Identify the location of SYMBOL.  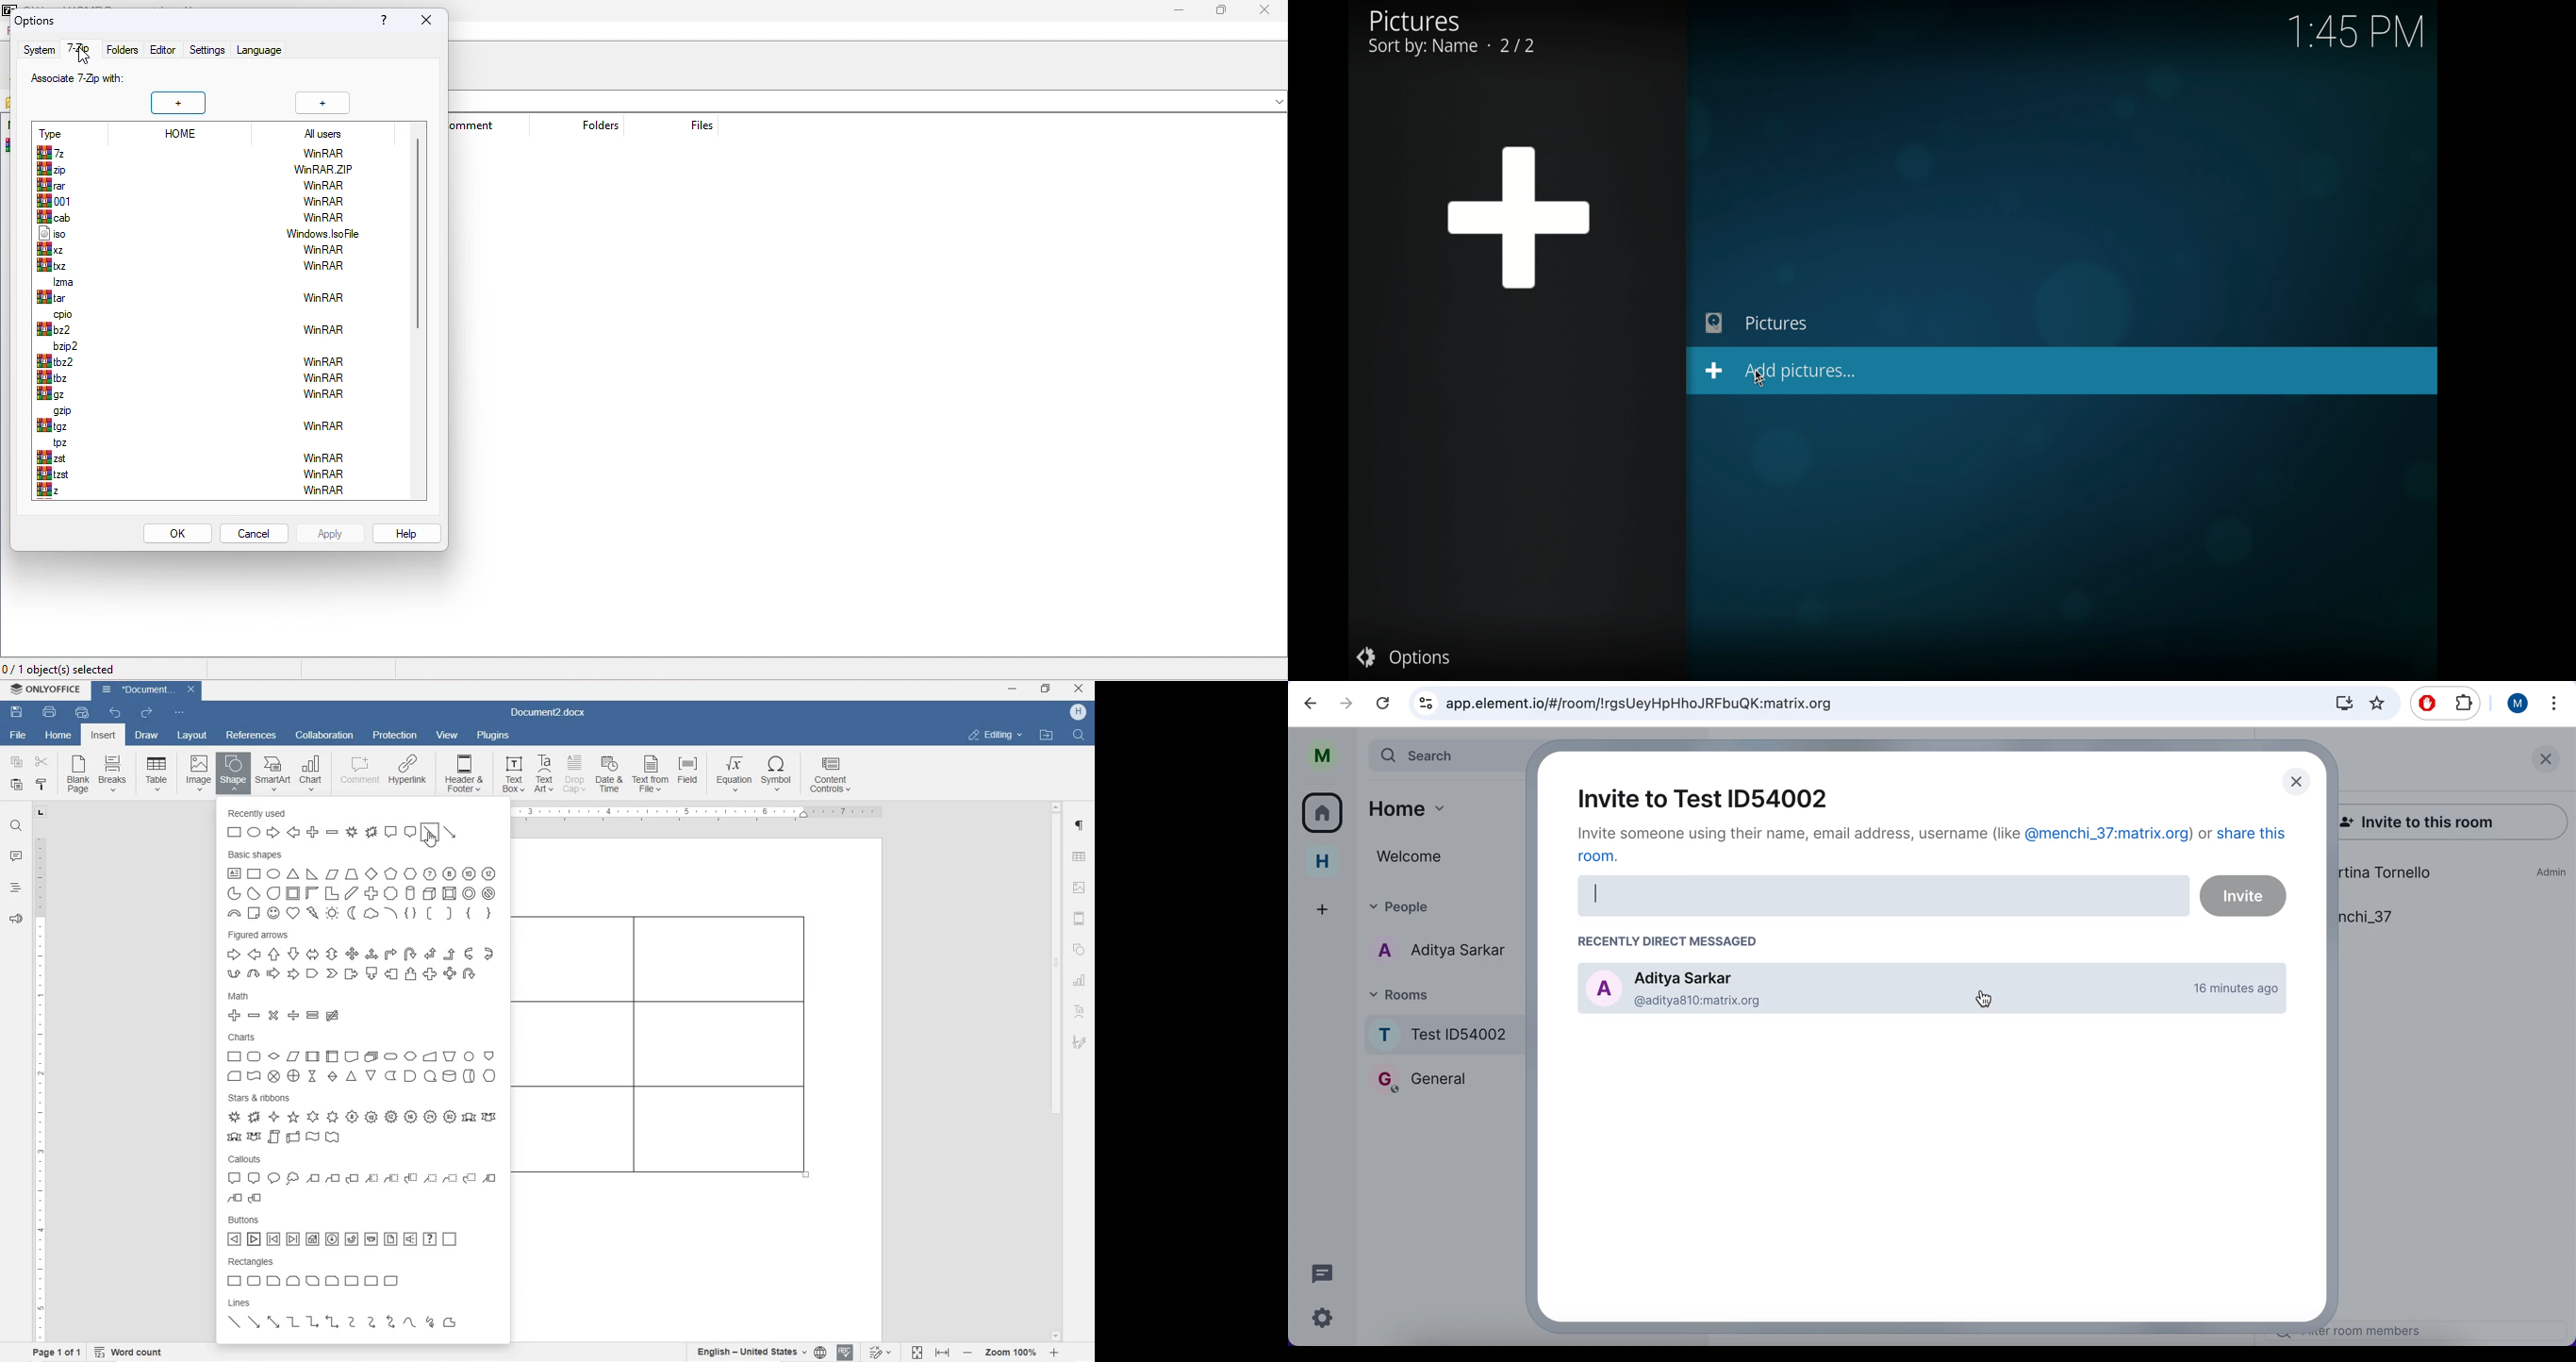
(778, 776).